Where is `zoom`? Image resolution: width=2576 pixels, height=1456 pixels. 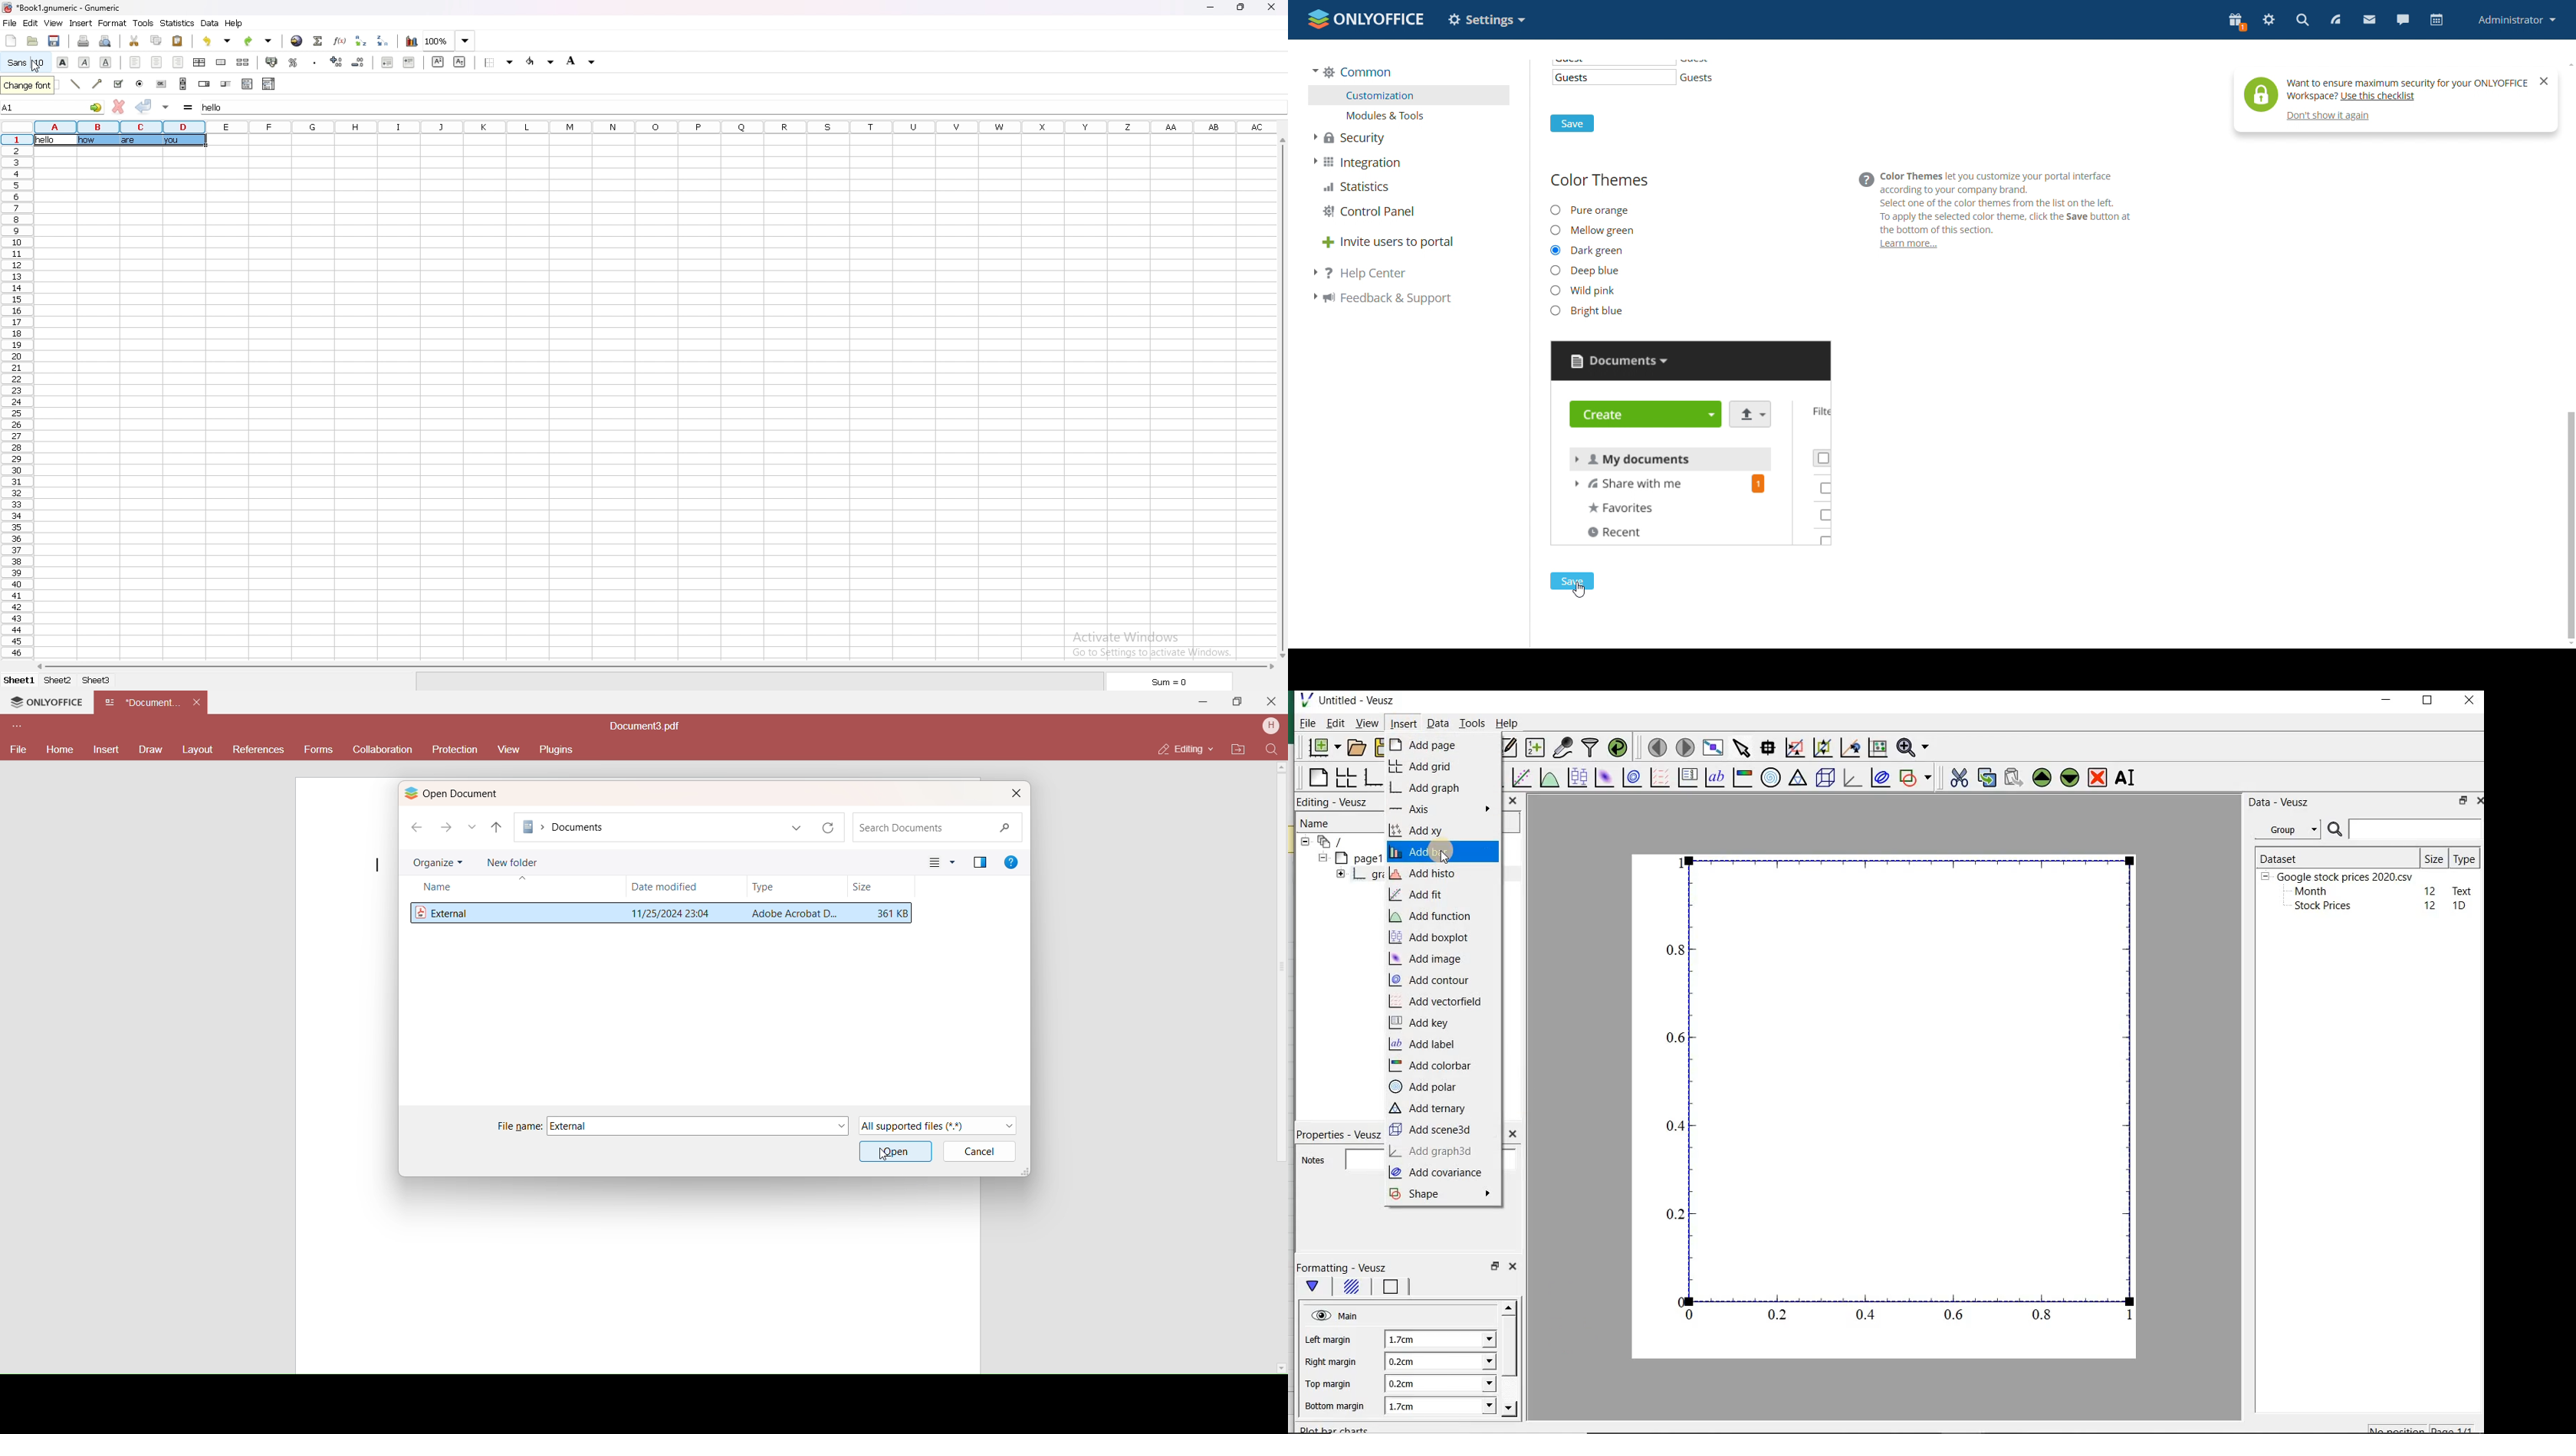 zoom is located at coordinates (449, 41).